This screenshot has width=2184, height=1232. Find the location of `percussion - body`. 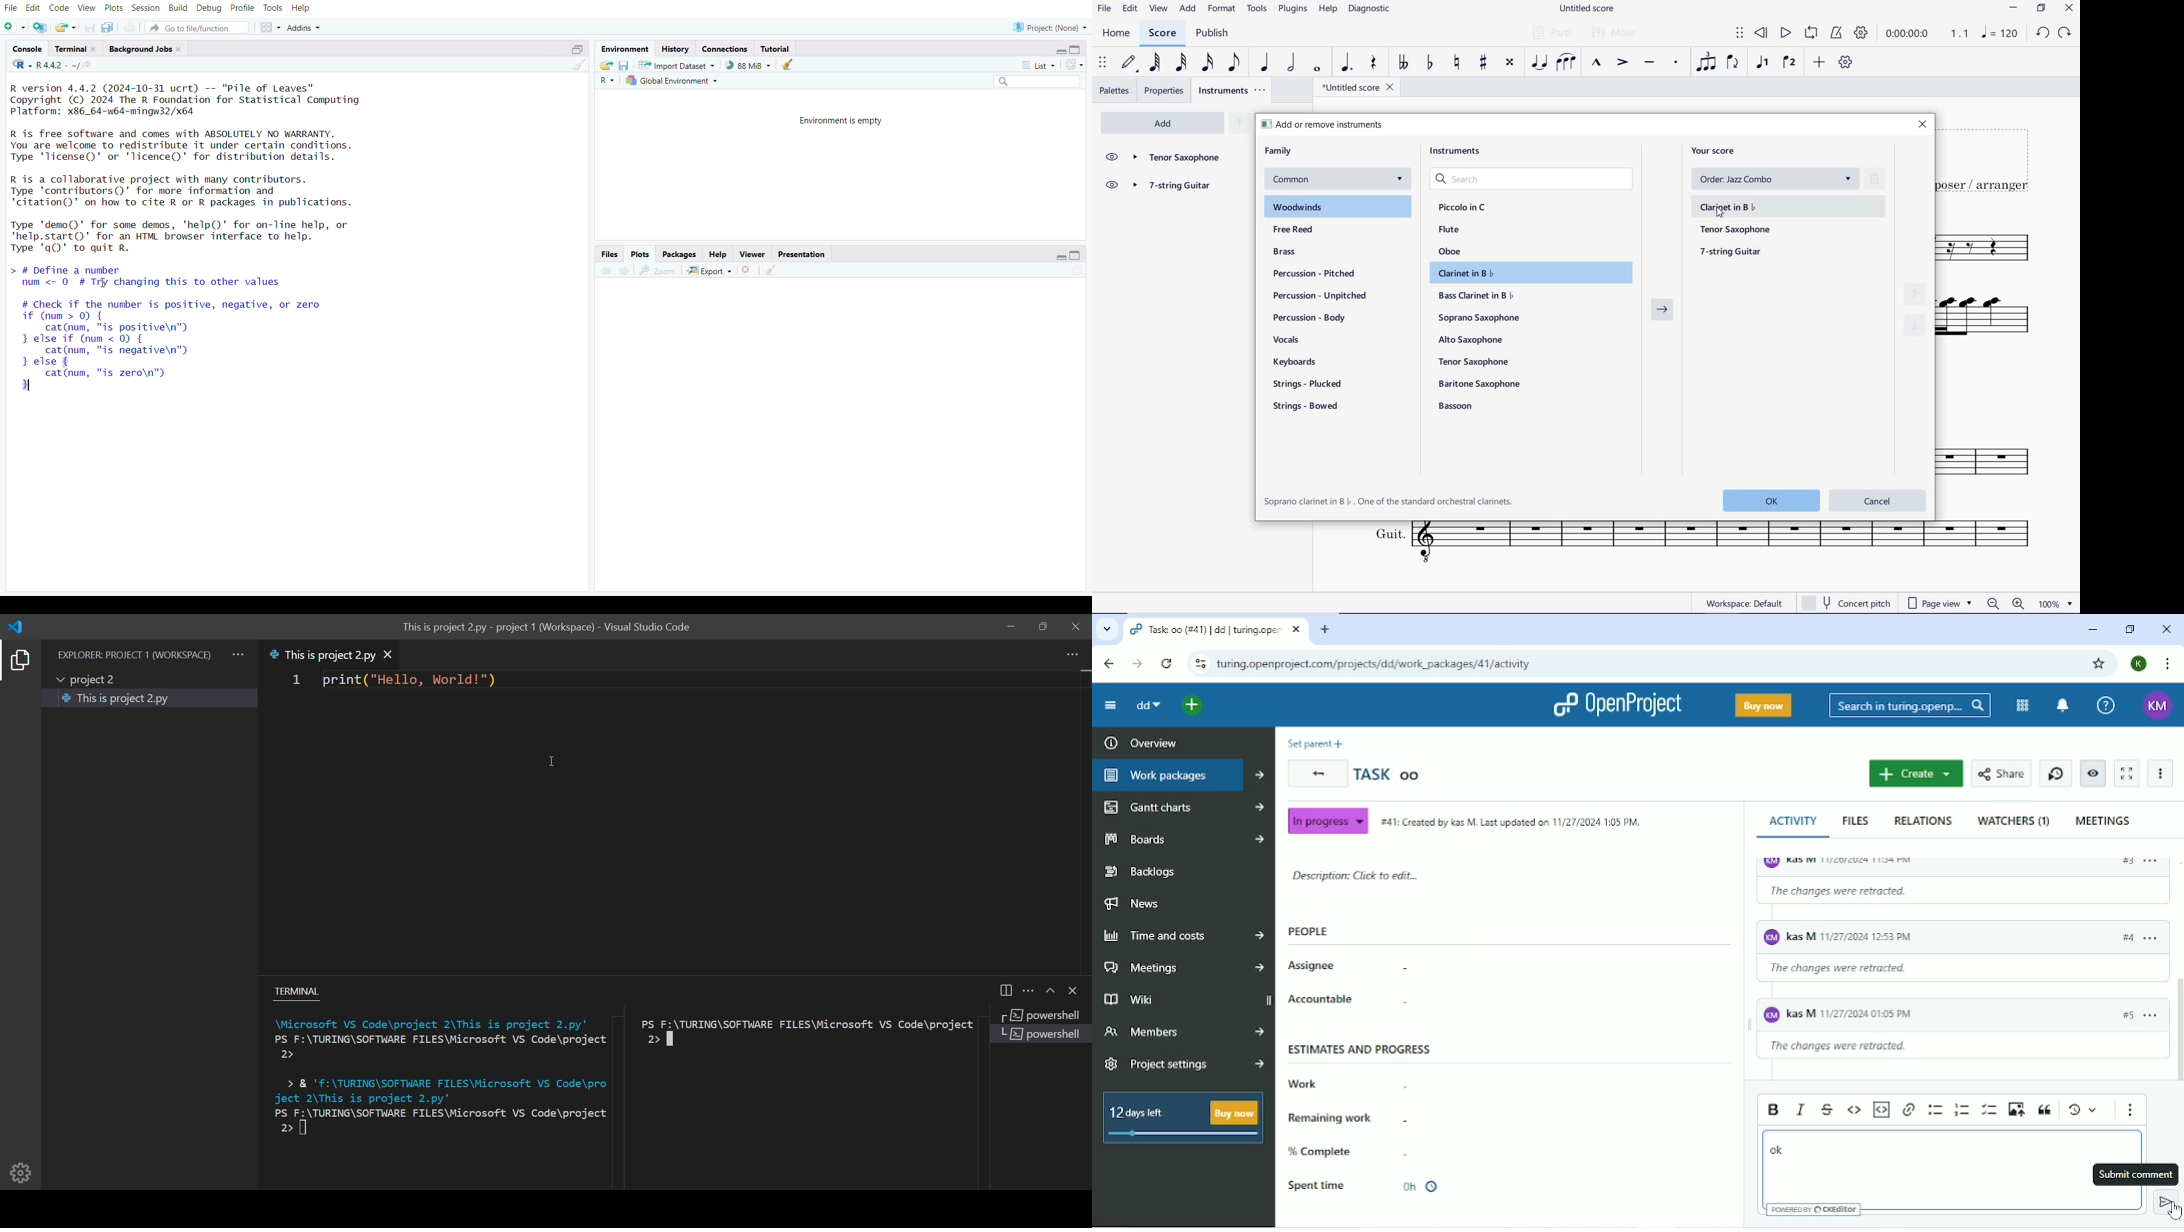

percussion - body is located at coordinates (1309, 318).